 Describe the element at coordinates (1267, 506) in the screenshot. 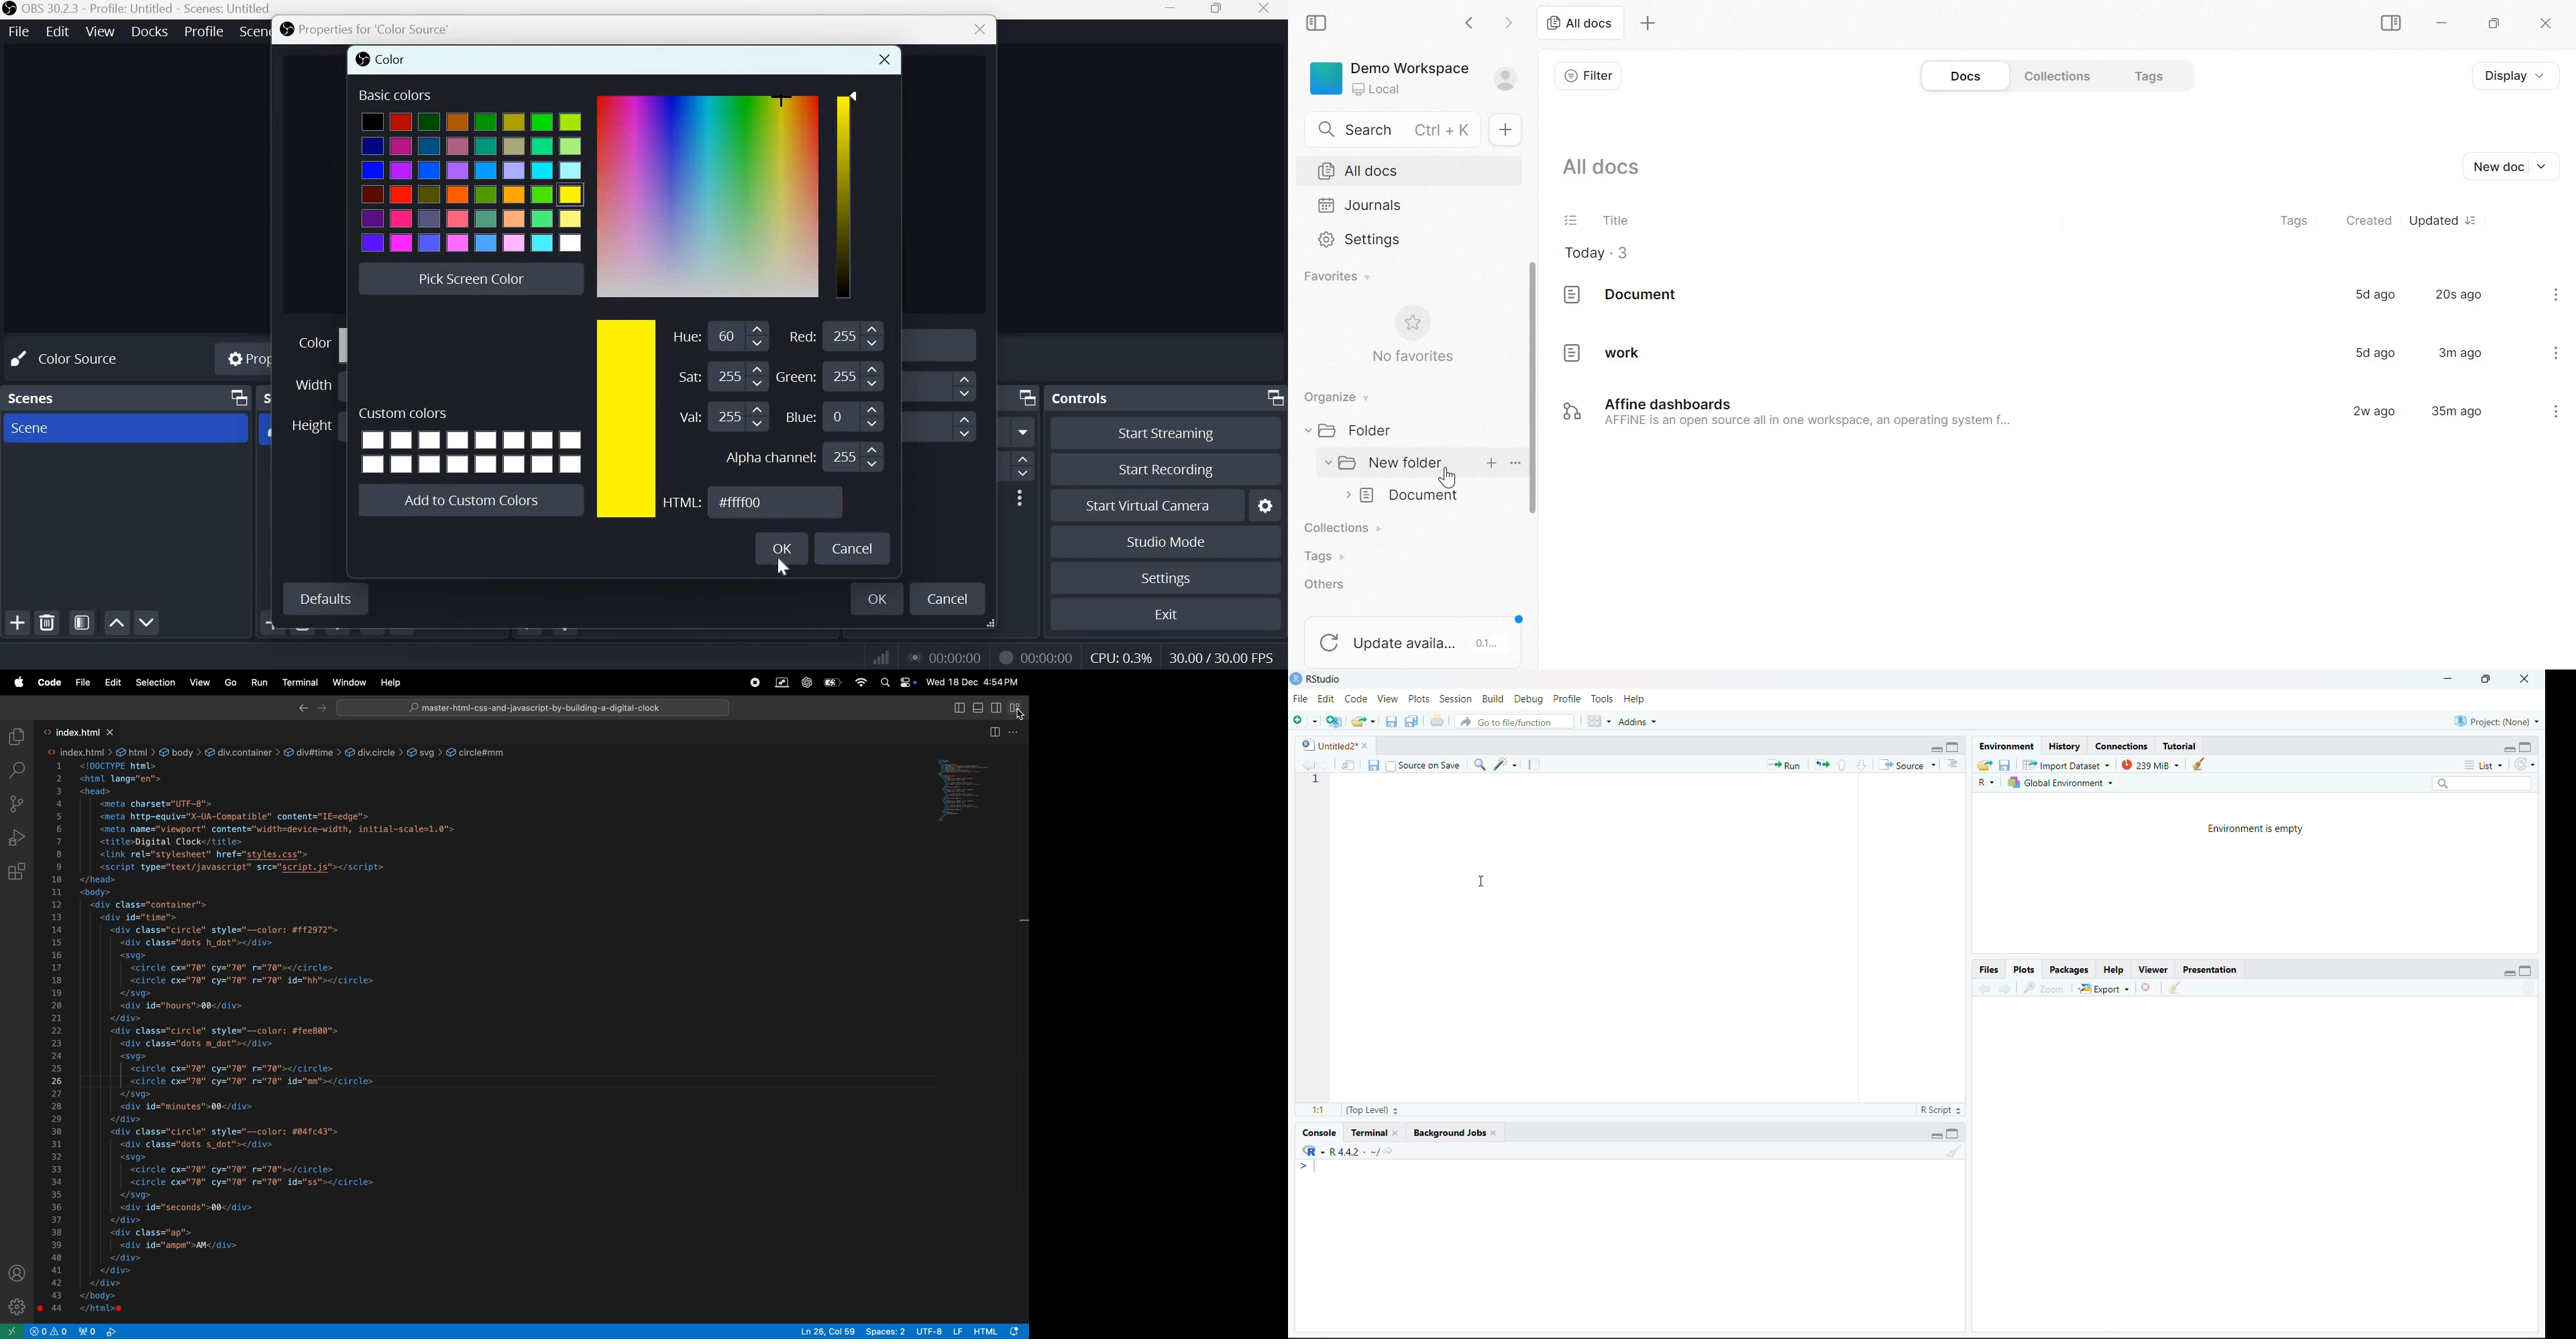

I see `Configure virtual camers` at that location.